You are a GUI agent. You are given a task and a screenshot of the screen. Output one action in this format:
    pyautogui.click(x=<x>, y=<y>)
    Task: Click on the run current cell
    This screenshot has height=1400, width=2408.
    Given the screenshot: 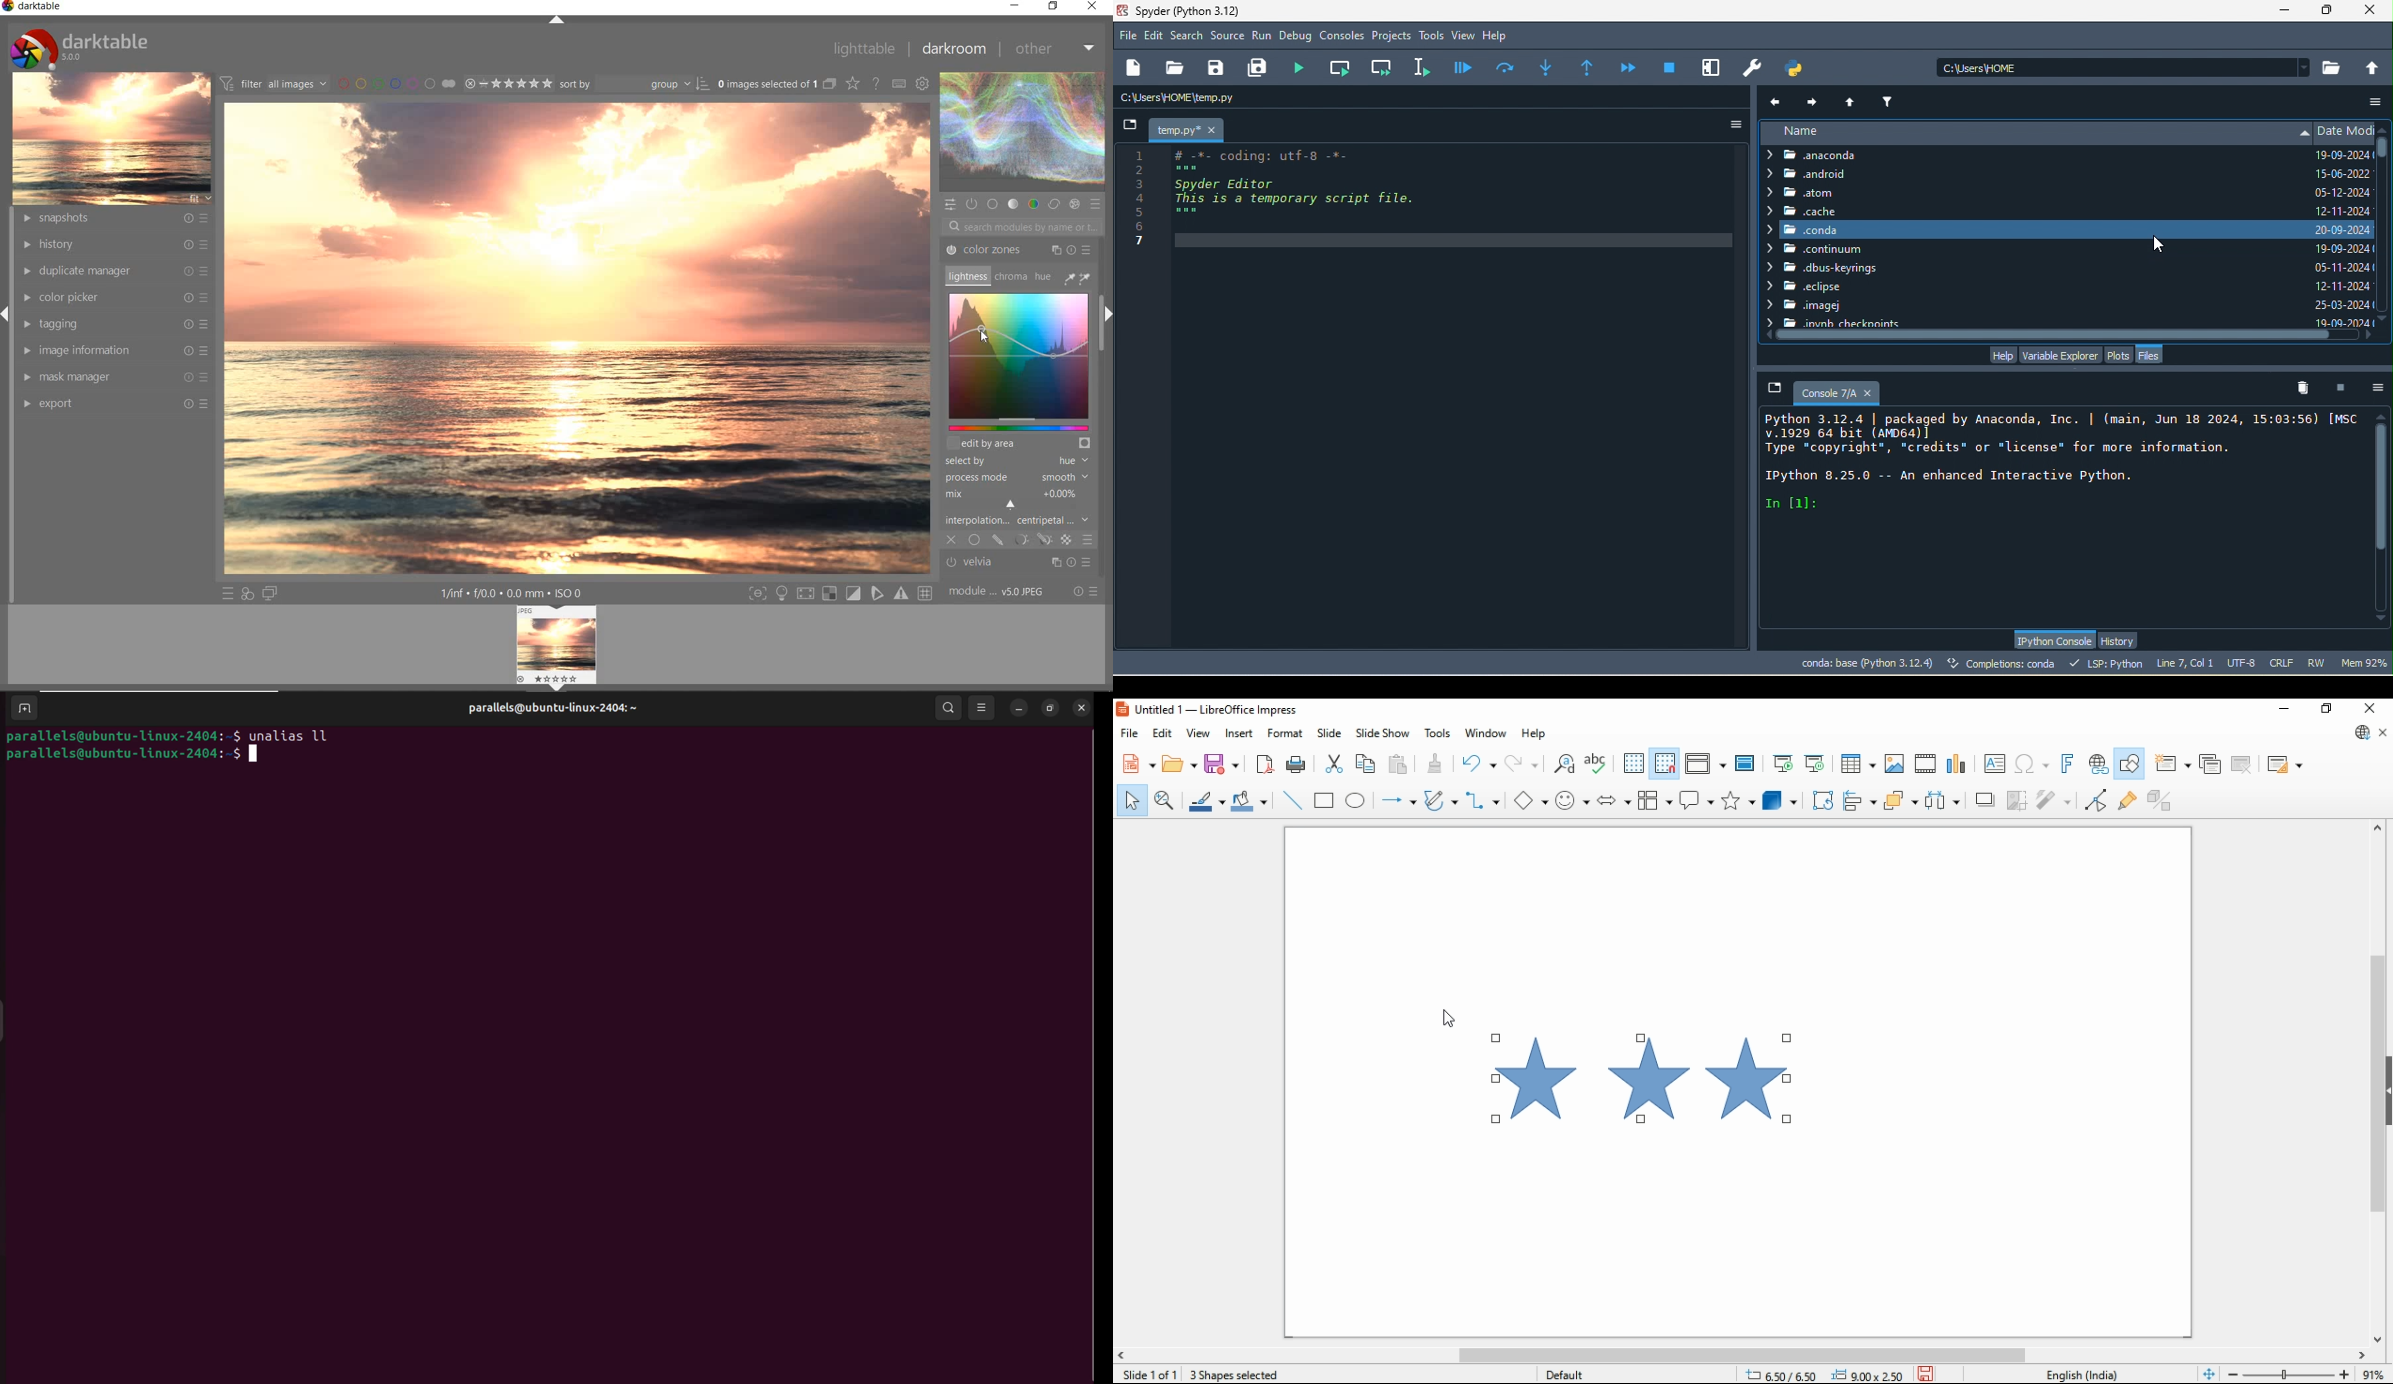 What is the action you would take?
    pyautogui.click(x=1343, y=67)
    